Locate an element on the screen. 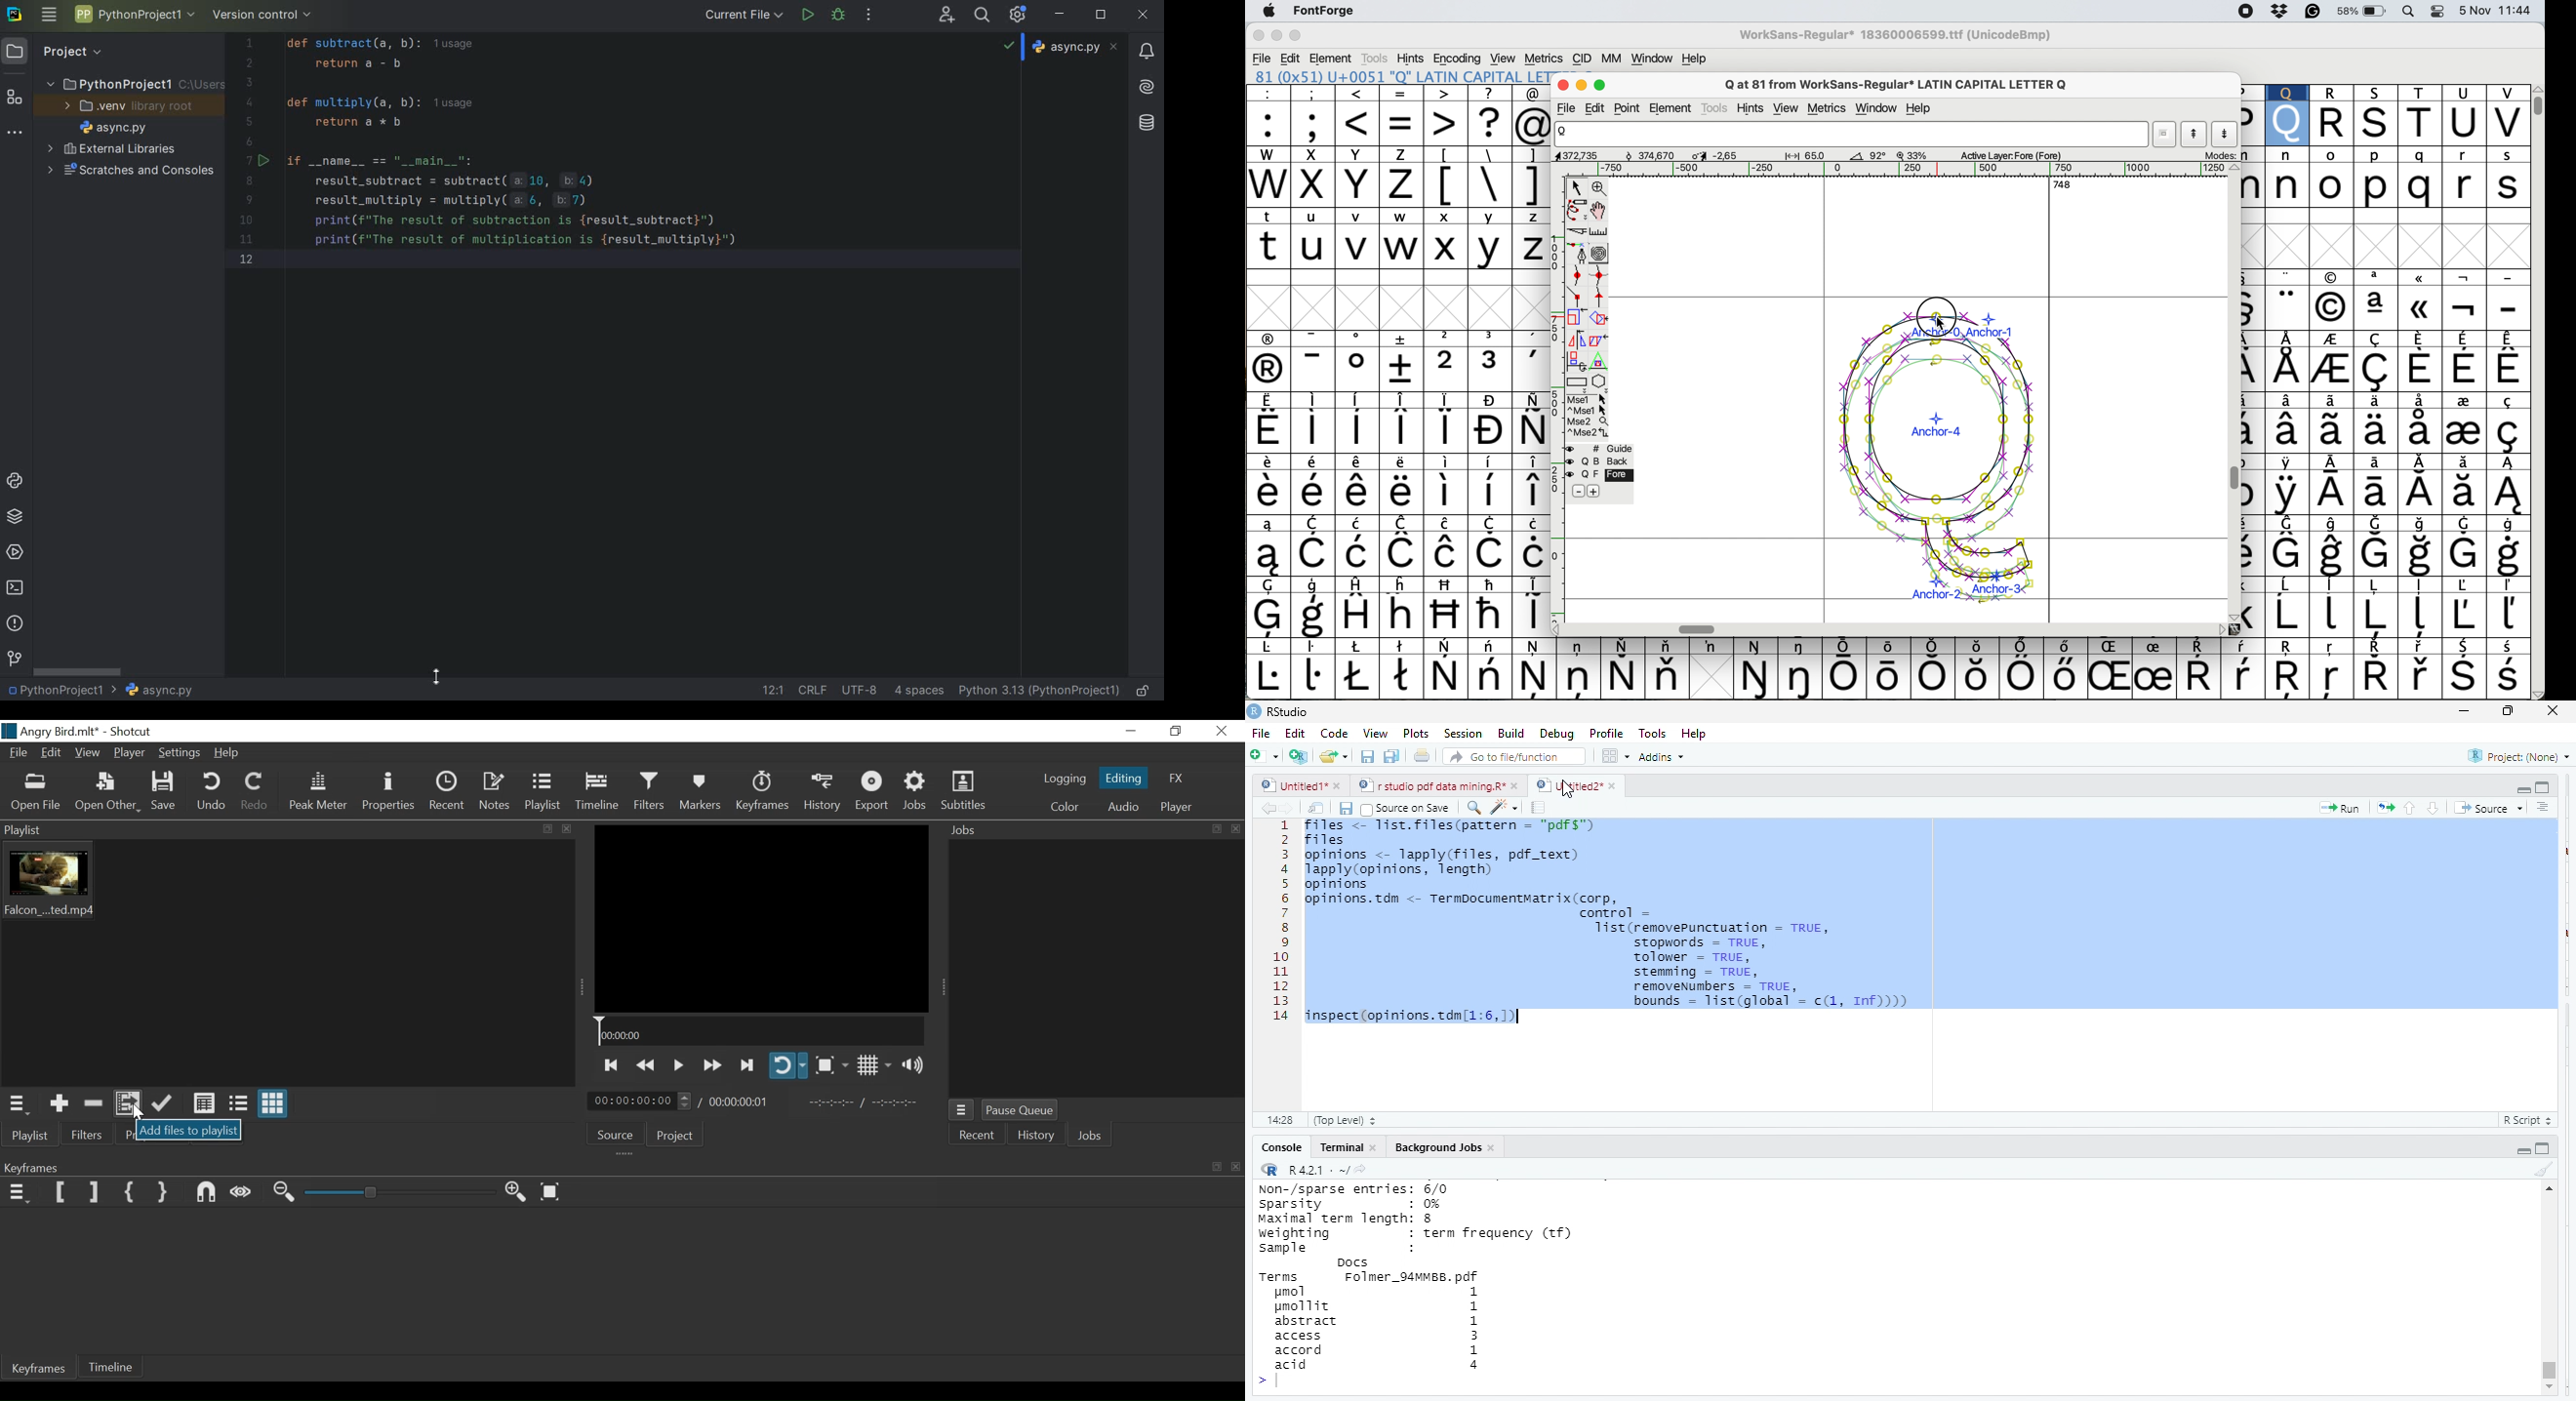 The image size is (2576, 1428). R421: ~/ is located at coordinates (1327, 1171).